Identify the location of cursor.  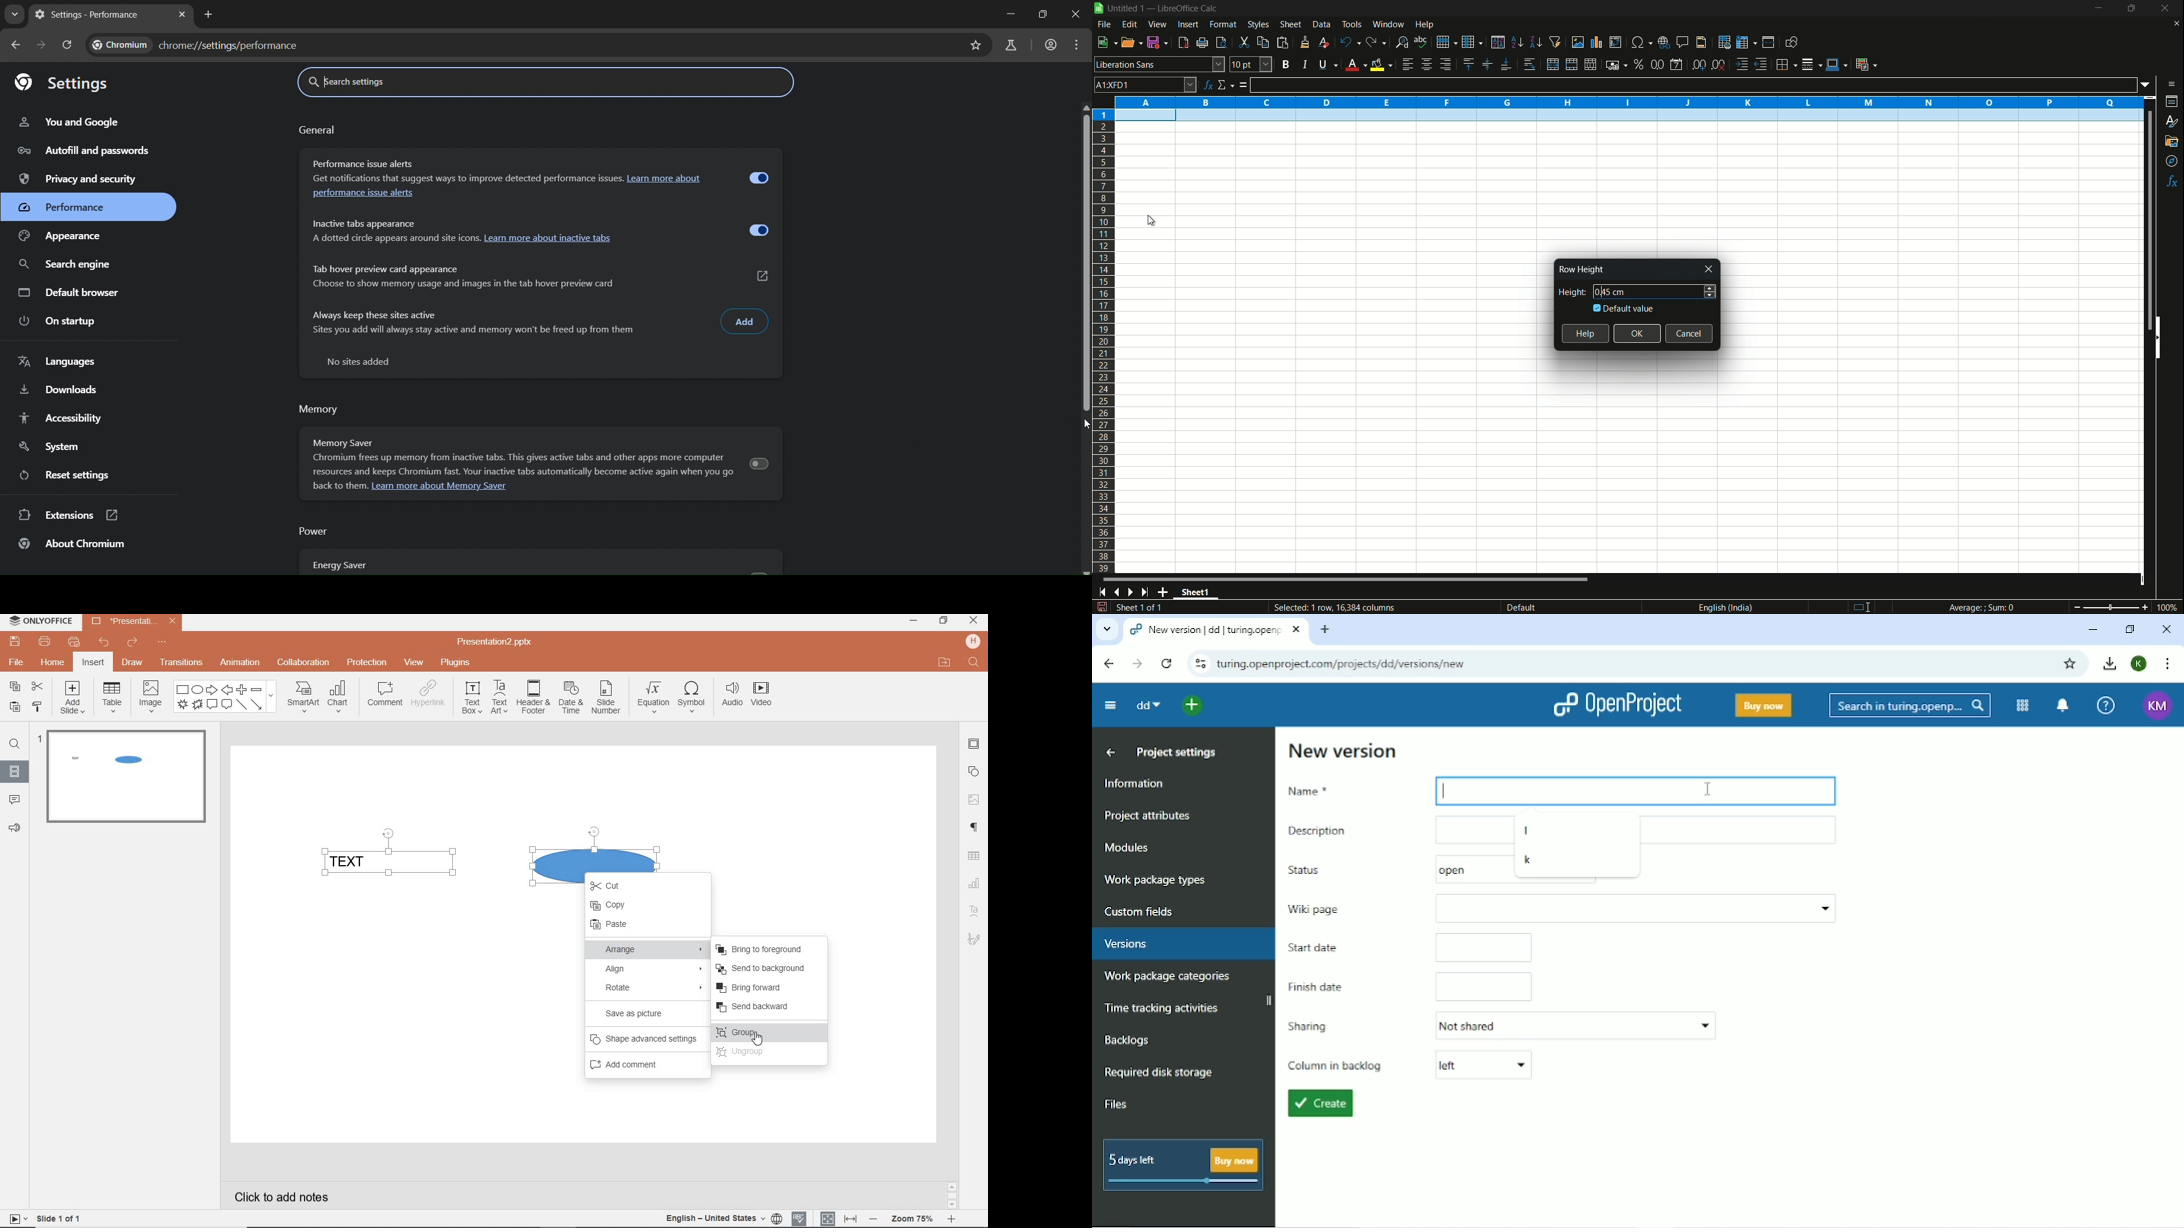
(1704, 784).